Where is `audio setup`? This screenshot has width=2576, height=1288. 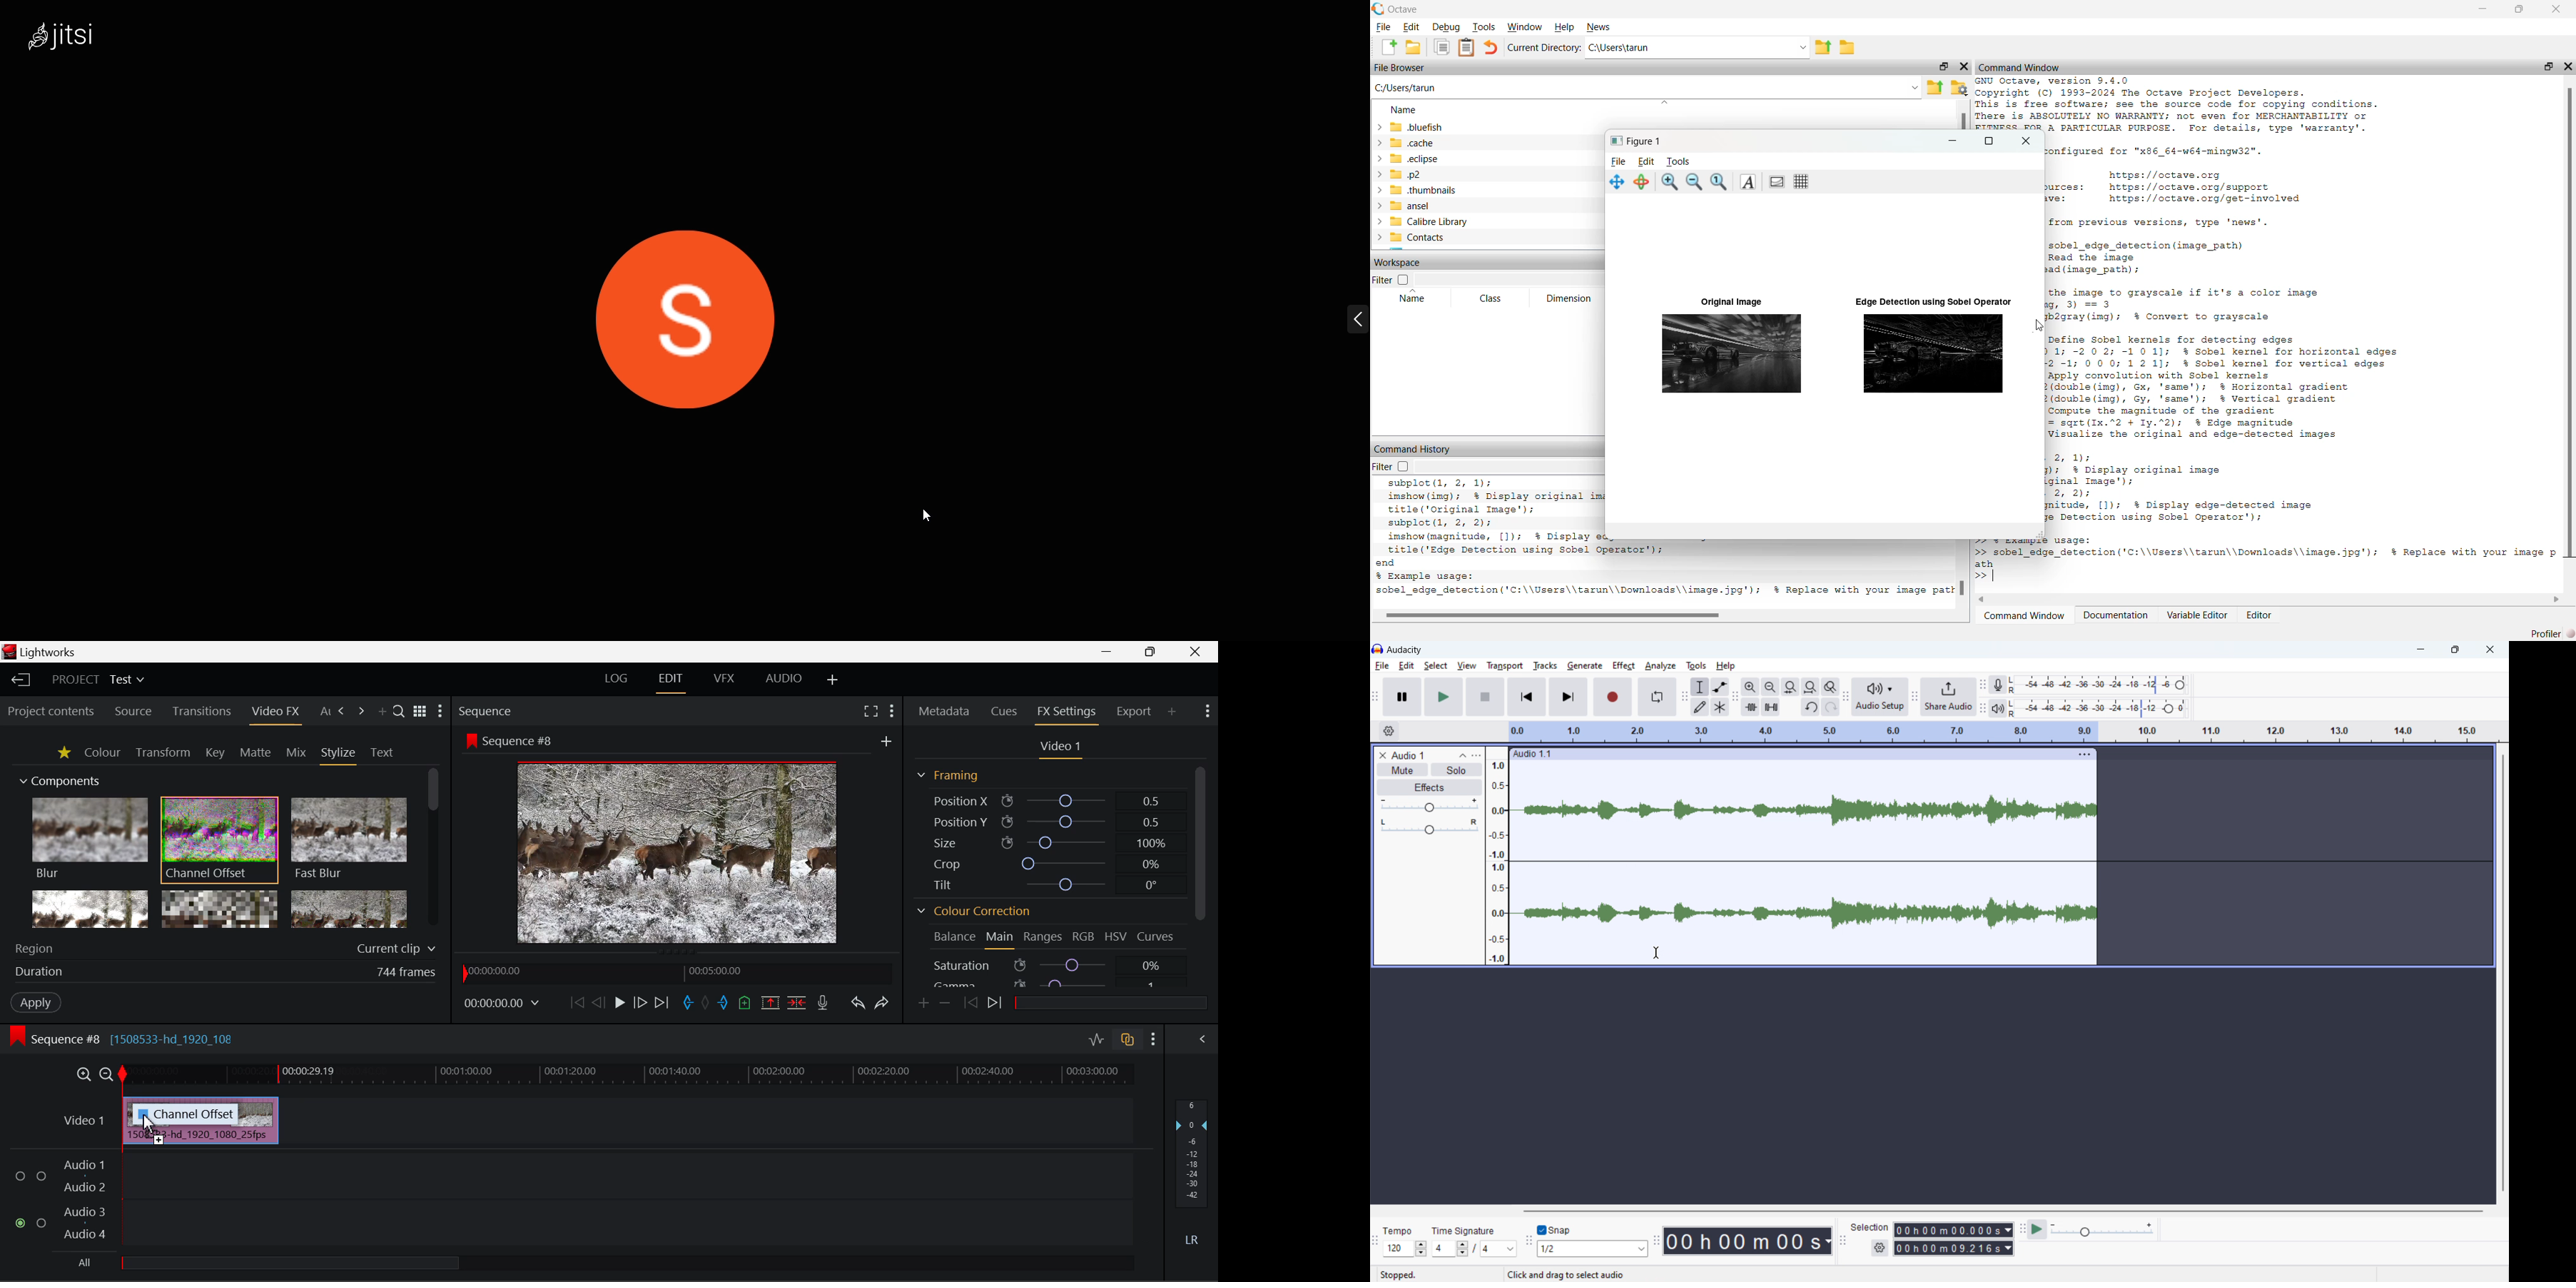 audio setup is located at coordinates (1880, 697).